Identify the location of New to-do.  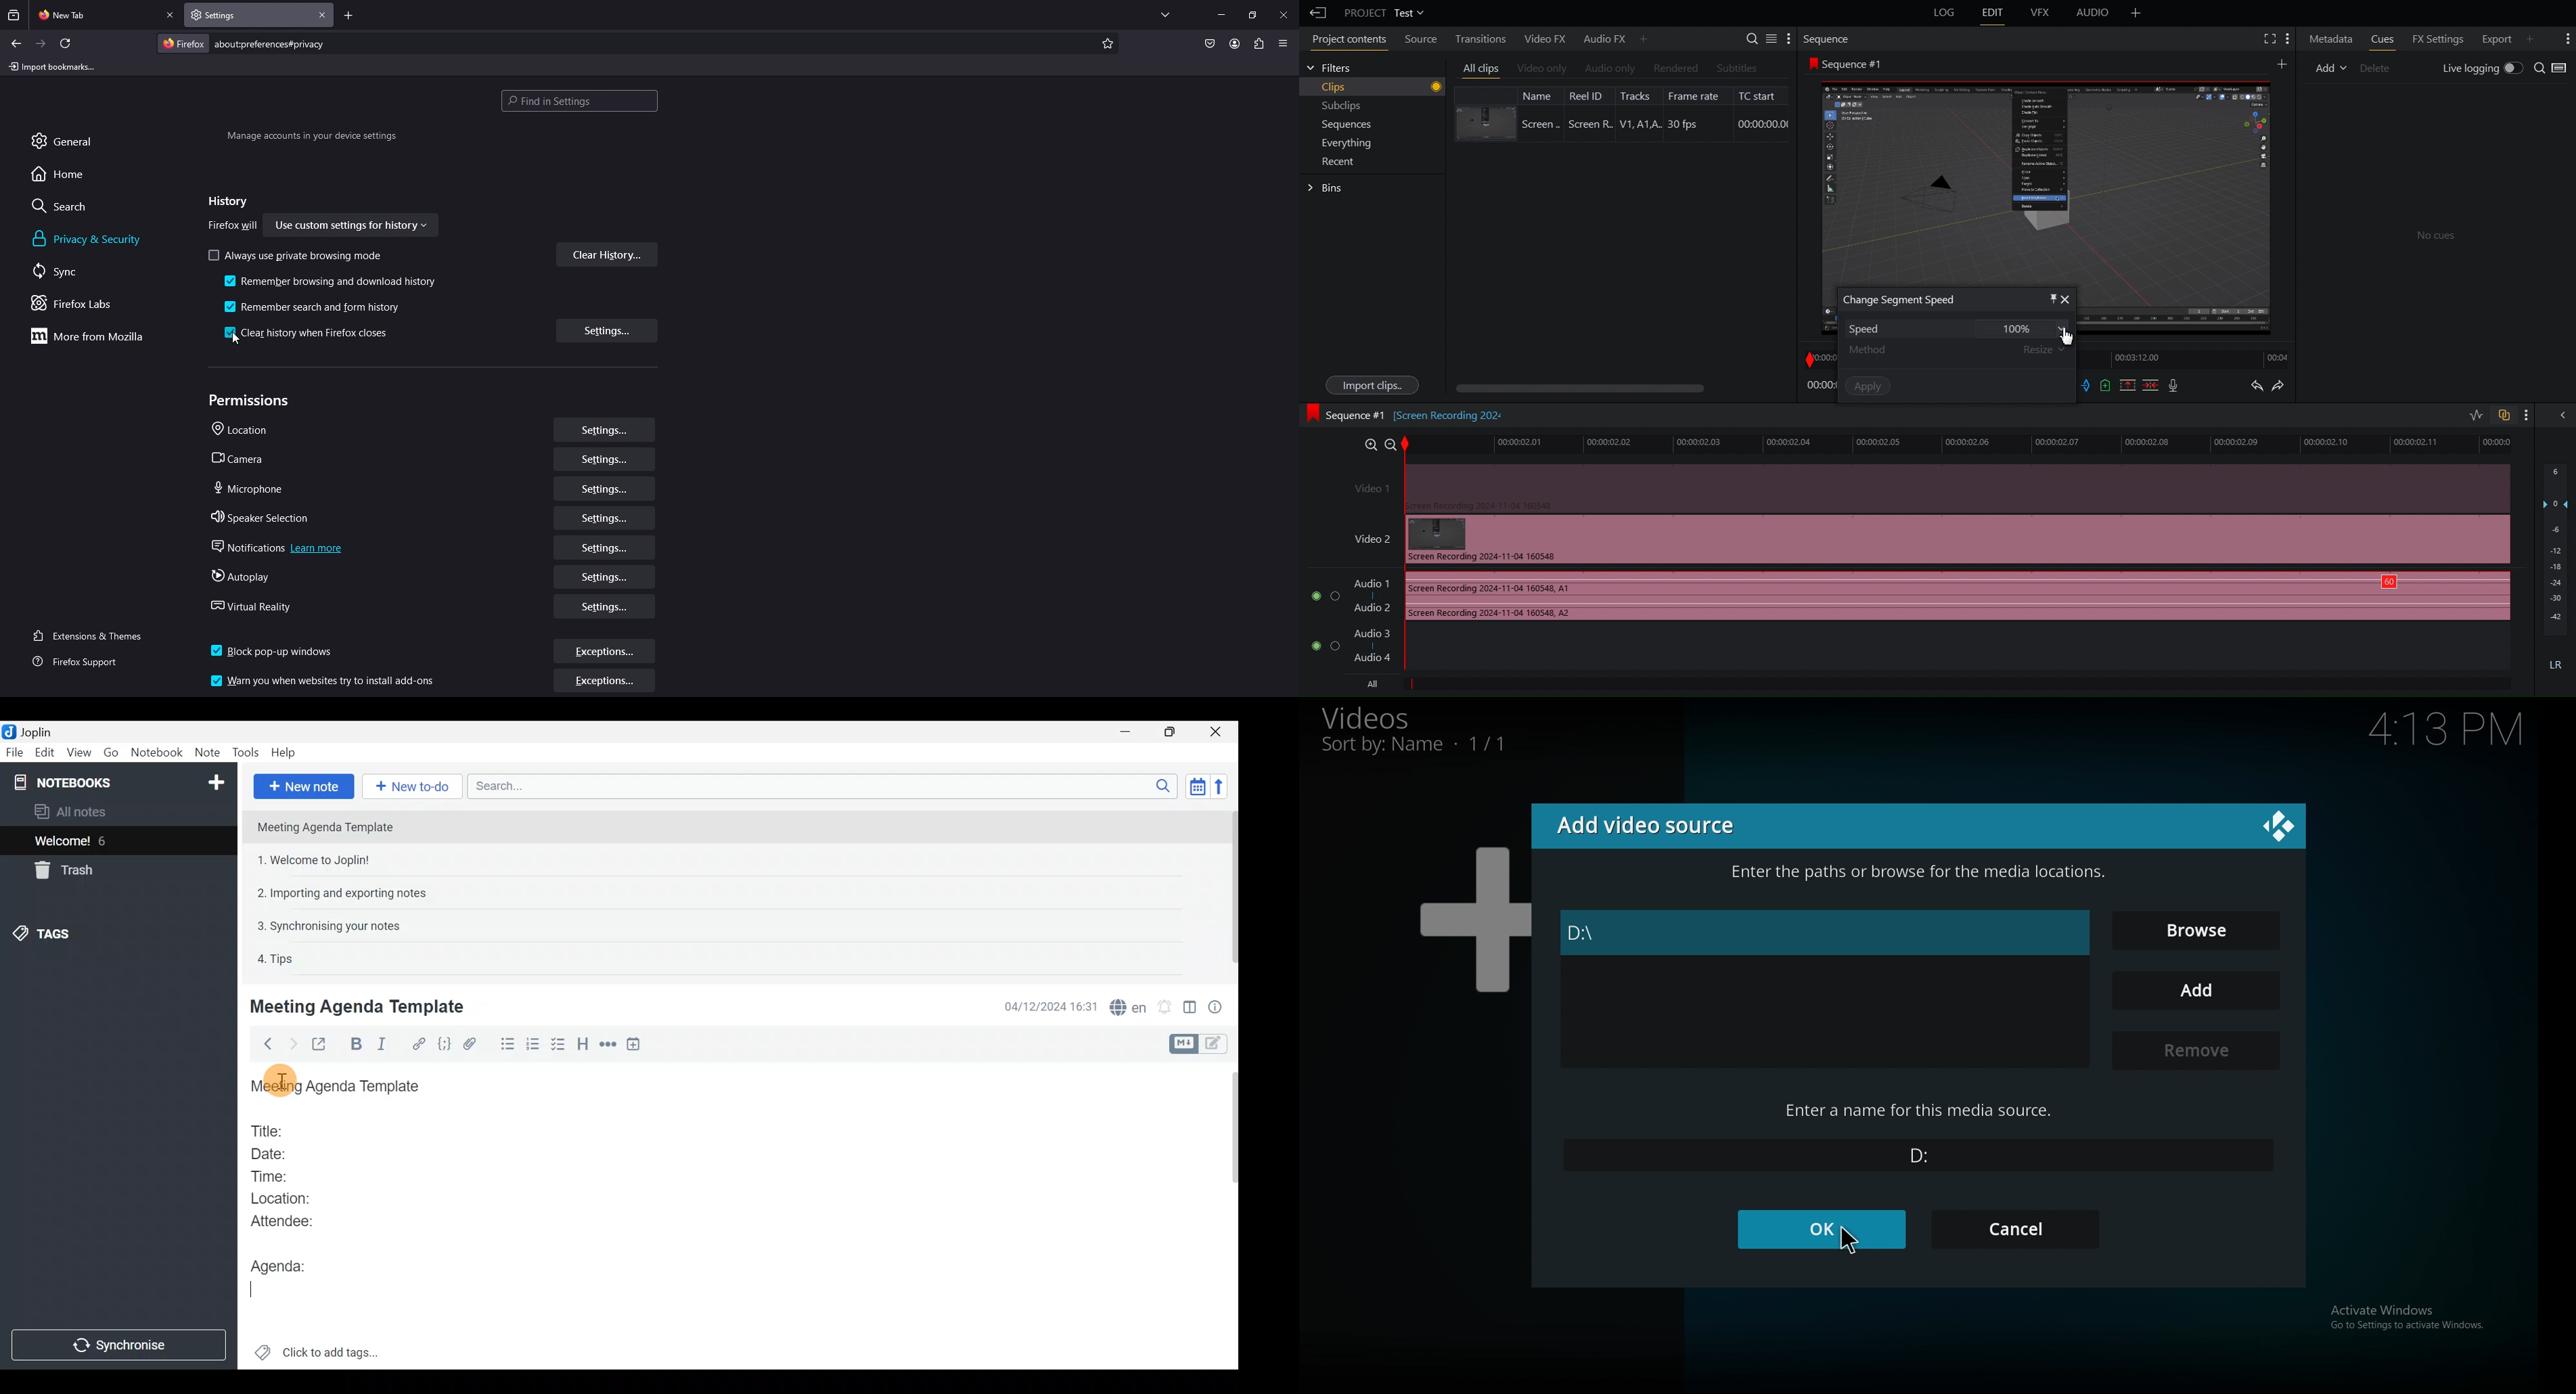
(410, 785).